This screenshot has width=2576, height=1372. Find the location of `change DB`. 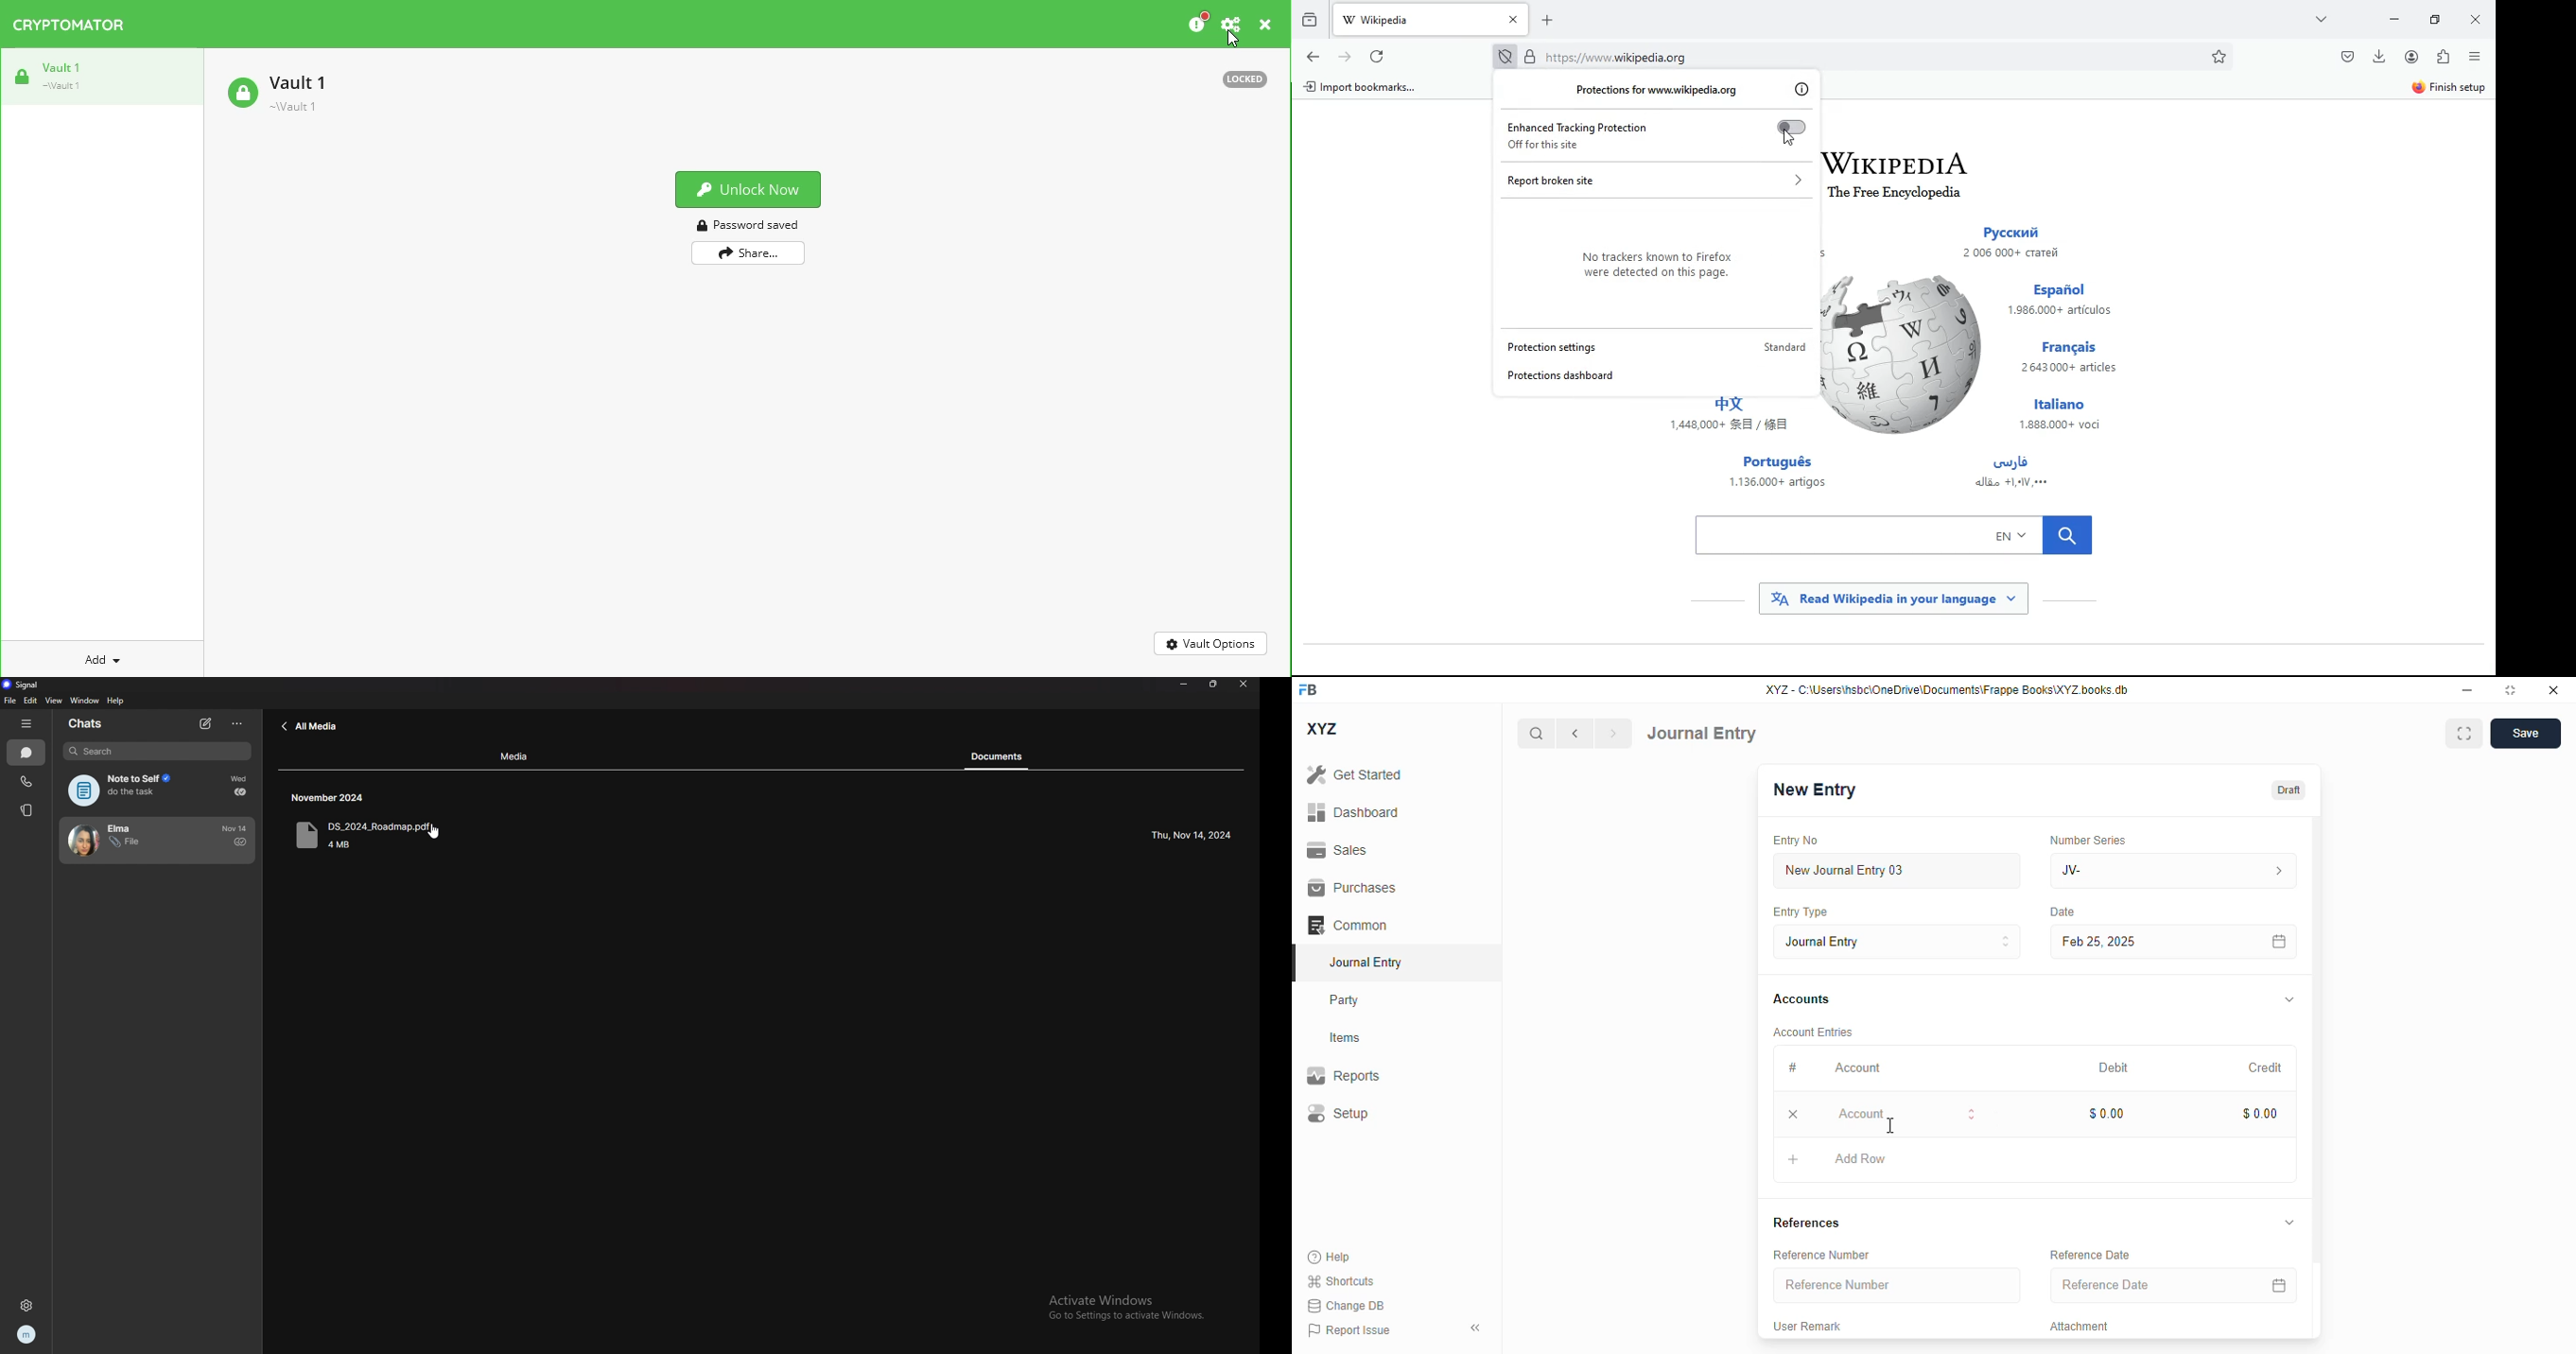

change DB is located at coordinates (1346, 1305).